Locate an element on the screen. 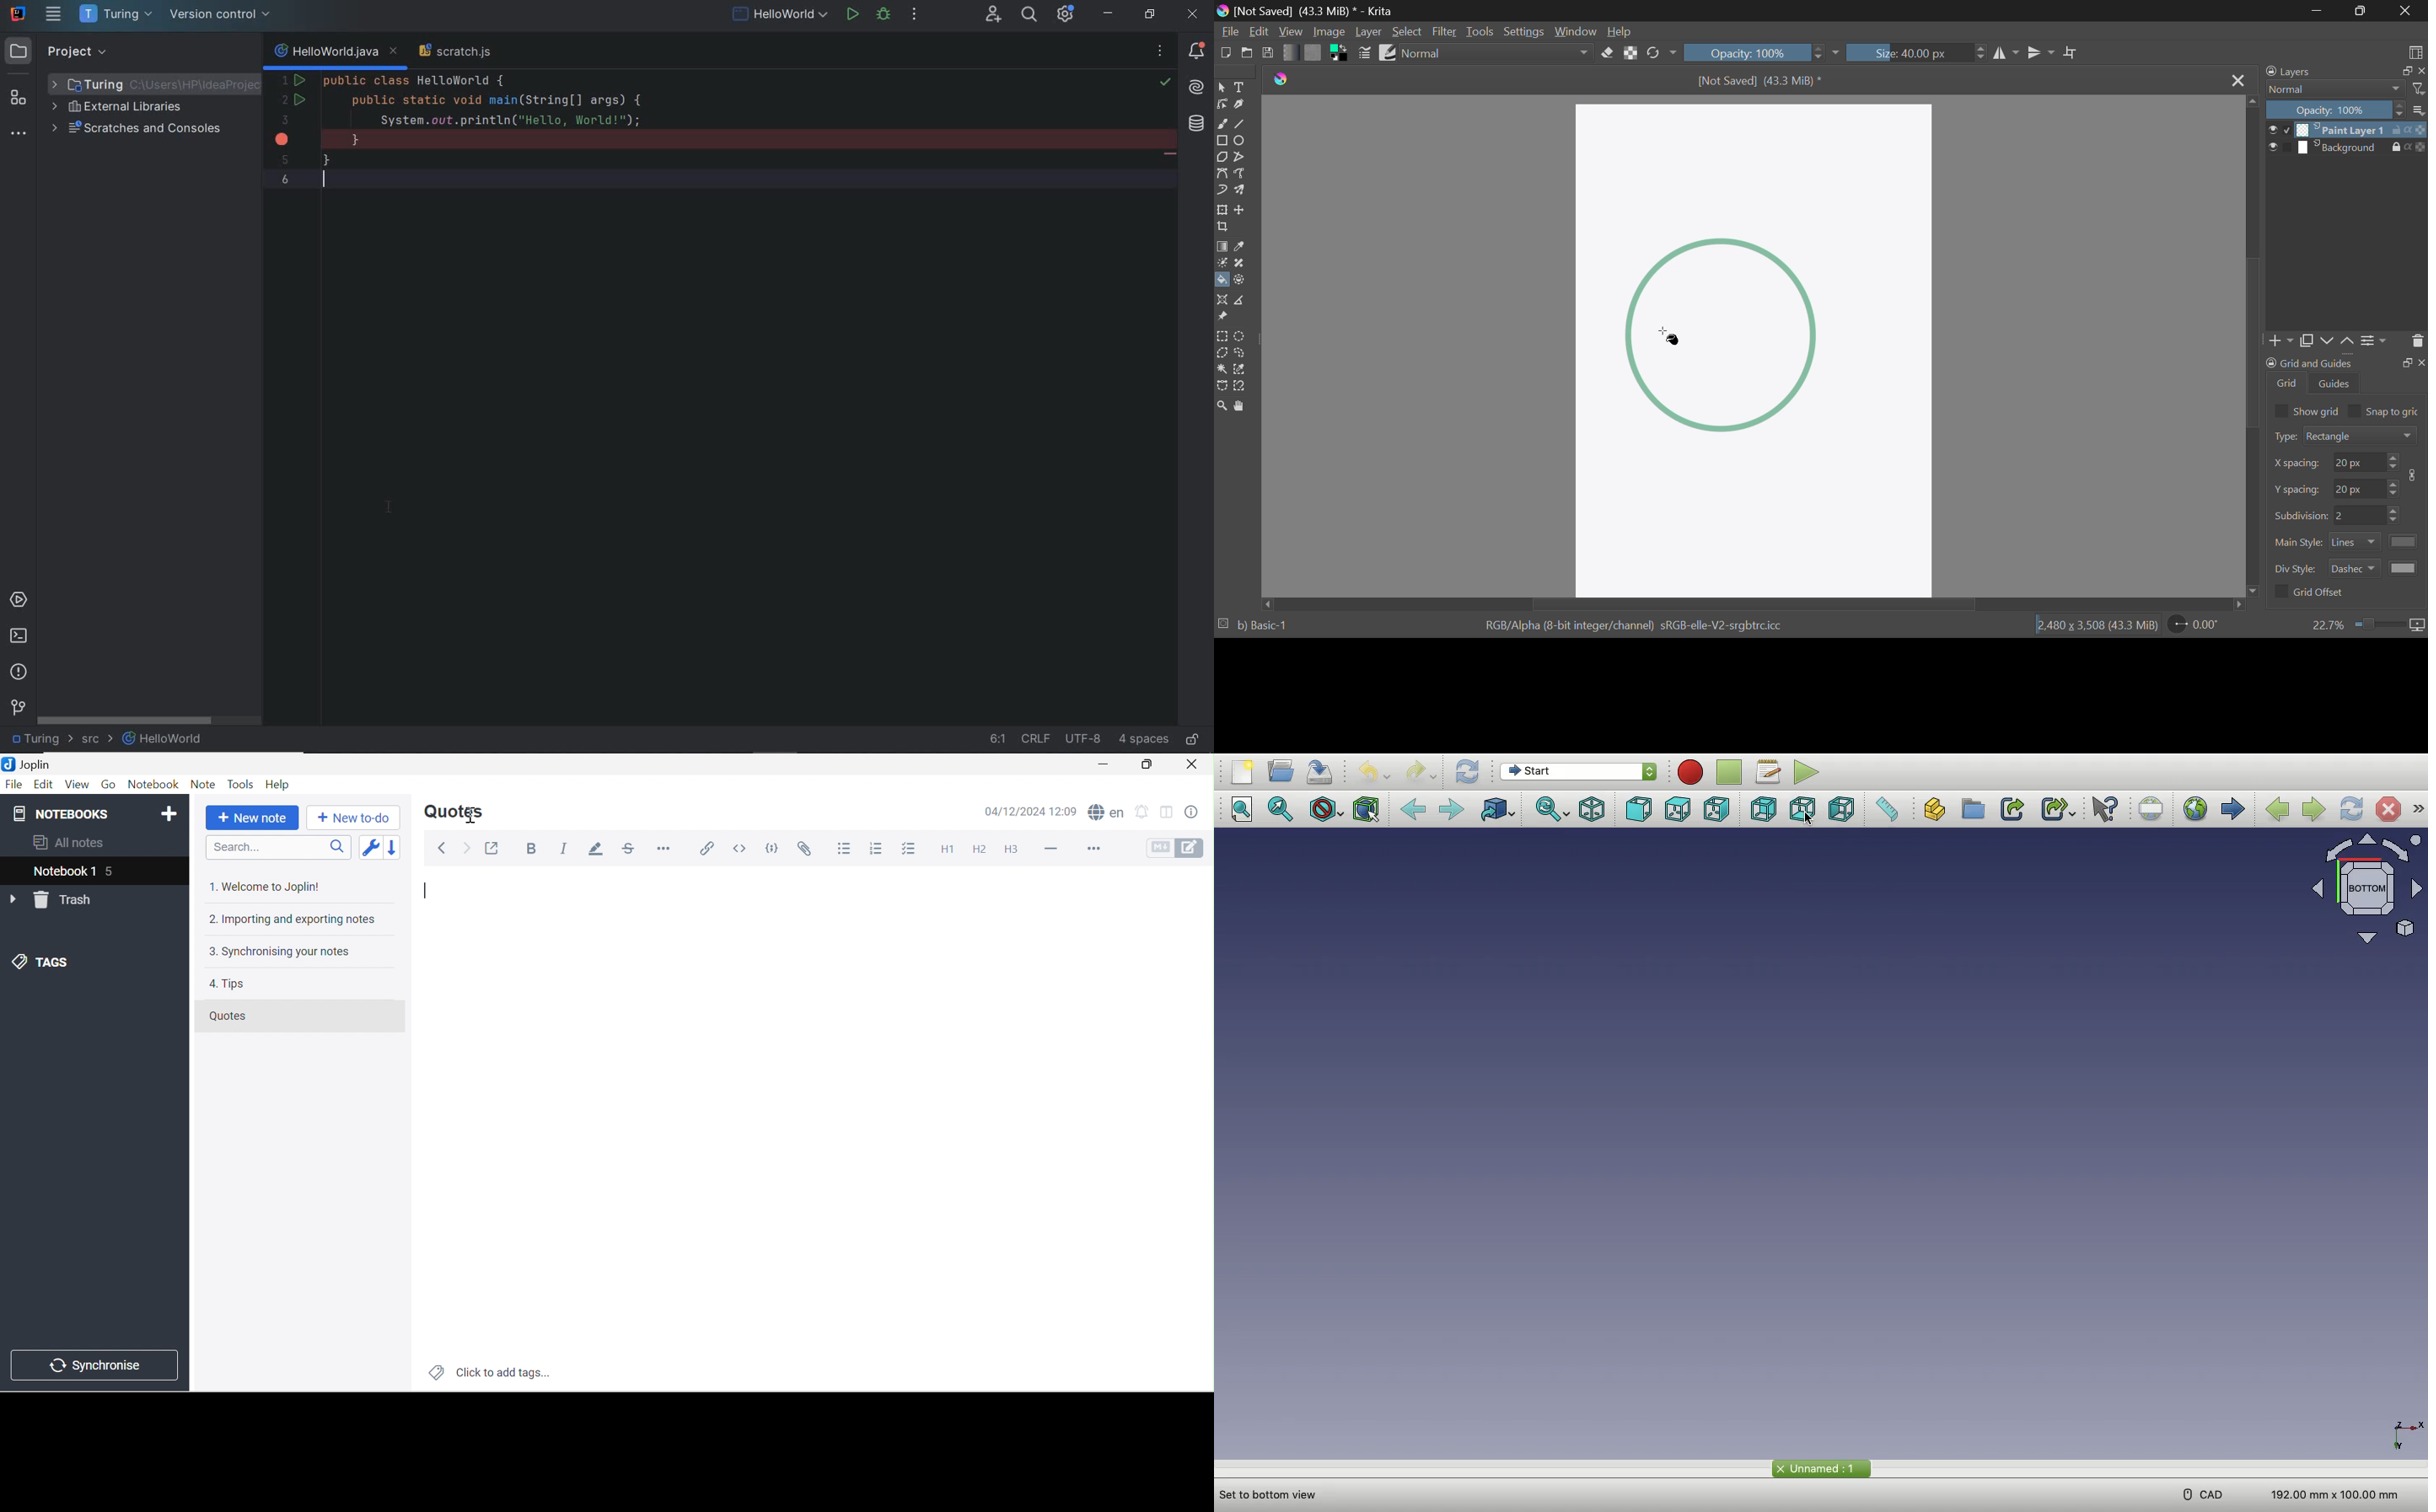 The width and height of the screenshot is (2436, 1512). Toggle editor layout is located at coordinates (1169, 810).